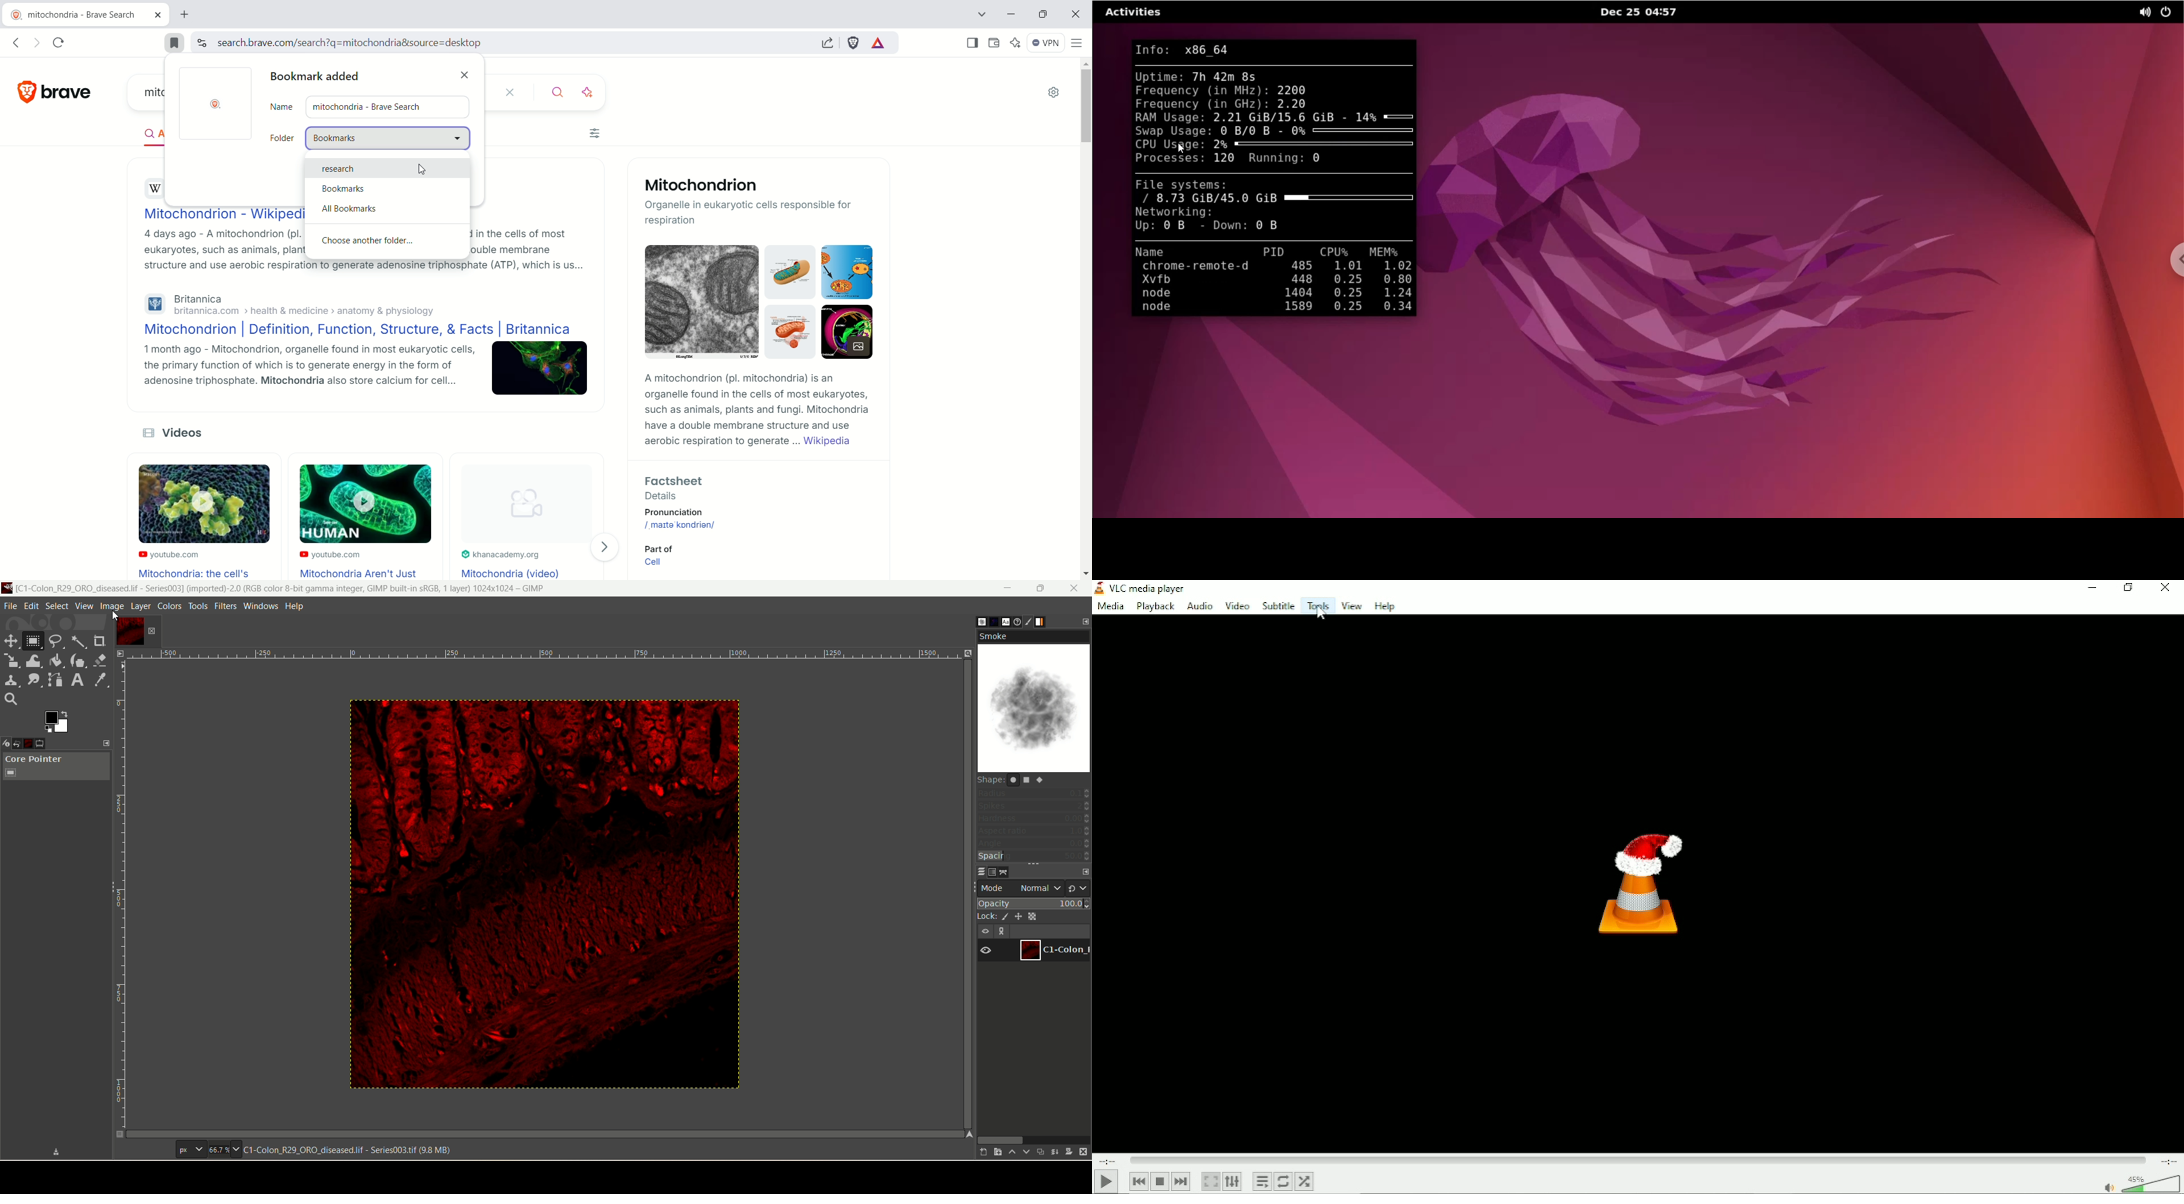  I want to click on Toggle video in fullscreen, so click(1212, 1181).